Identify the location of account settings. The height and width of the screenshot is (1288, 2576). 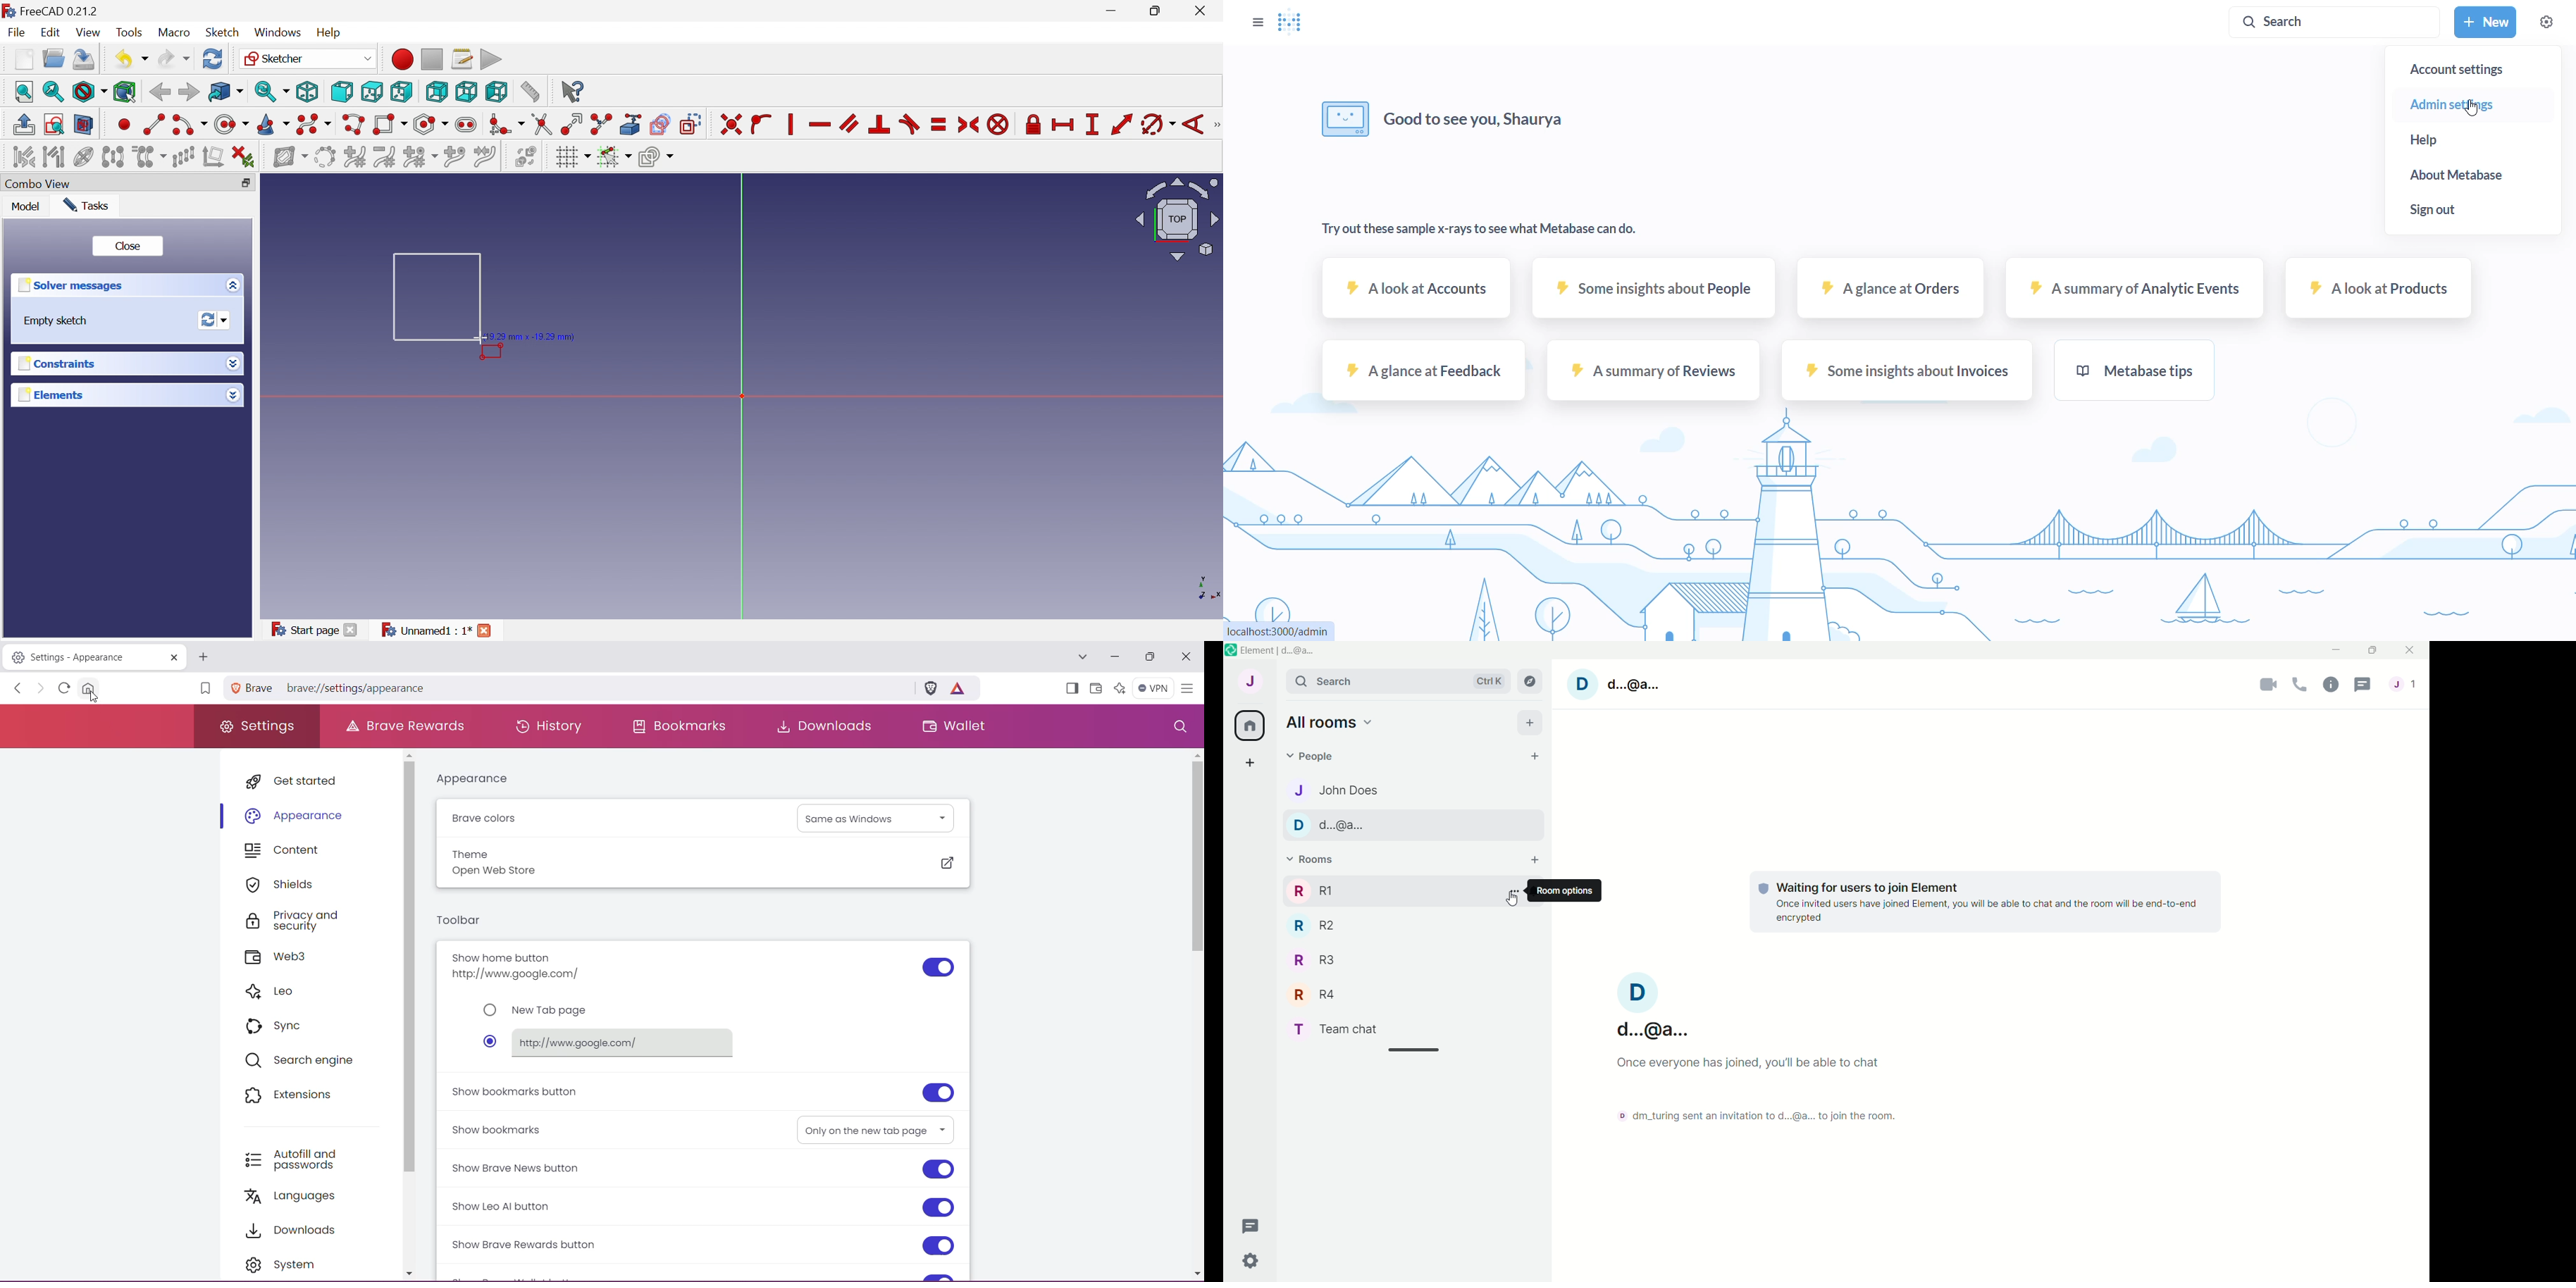
(2481, 69).